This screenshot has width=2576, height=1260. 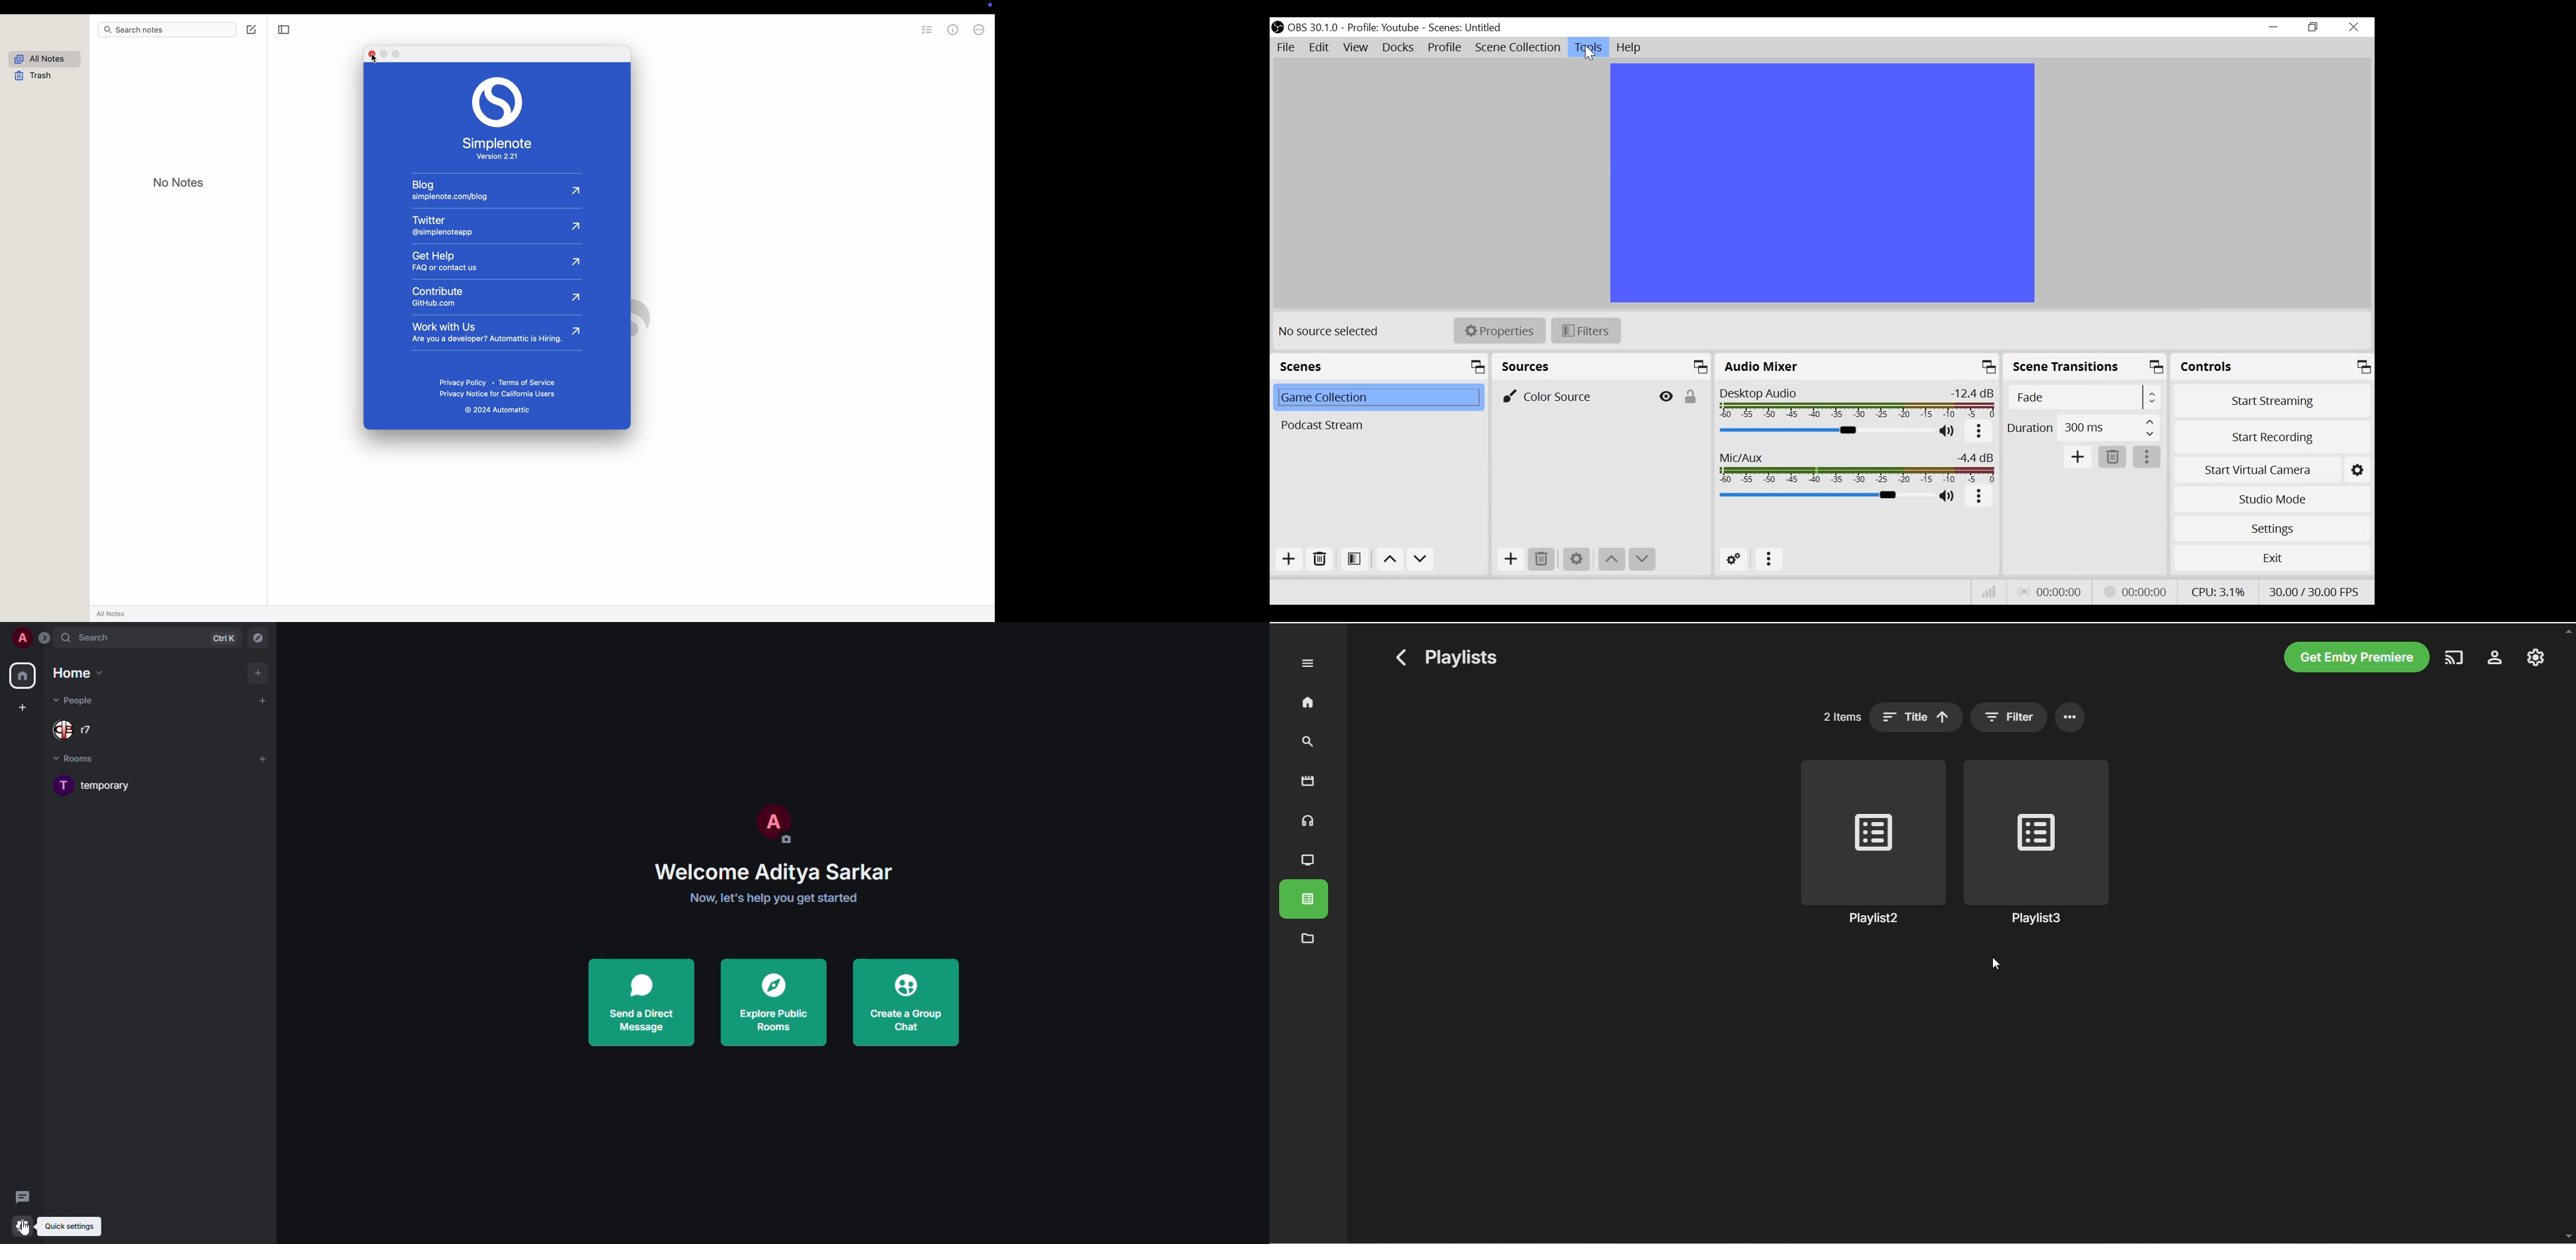 What do you see at coordinates (968, 30) in the screenshot?
I see `help` at bounding box center [968, 30].